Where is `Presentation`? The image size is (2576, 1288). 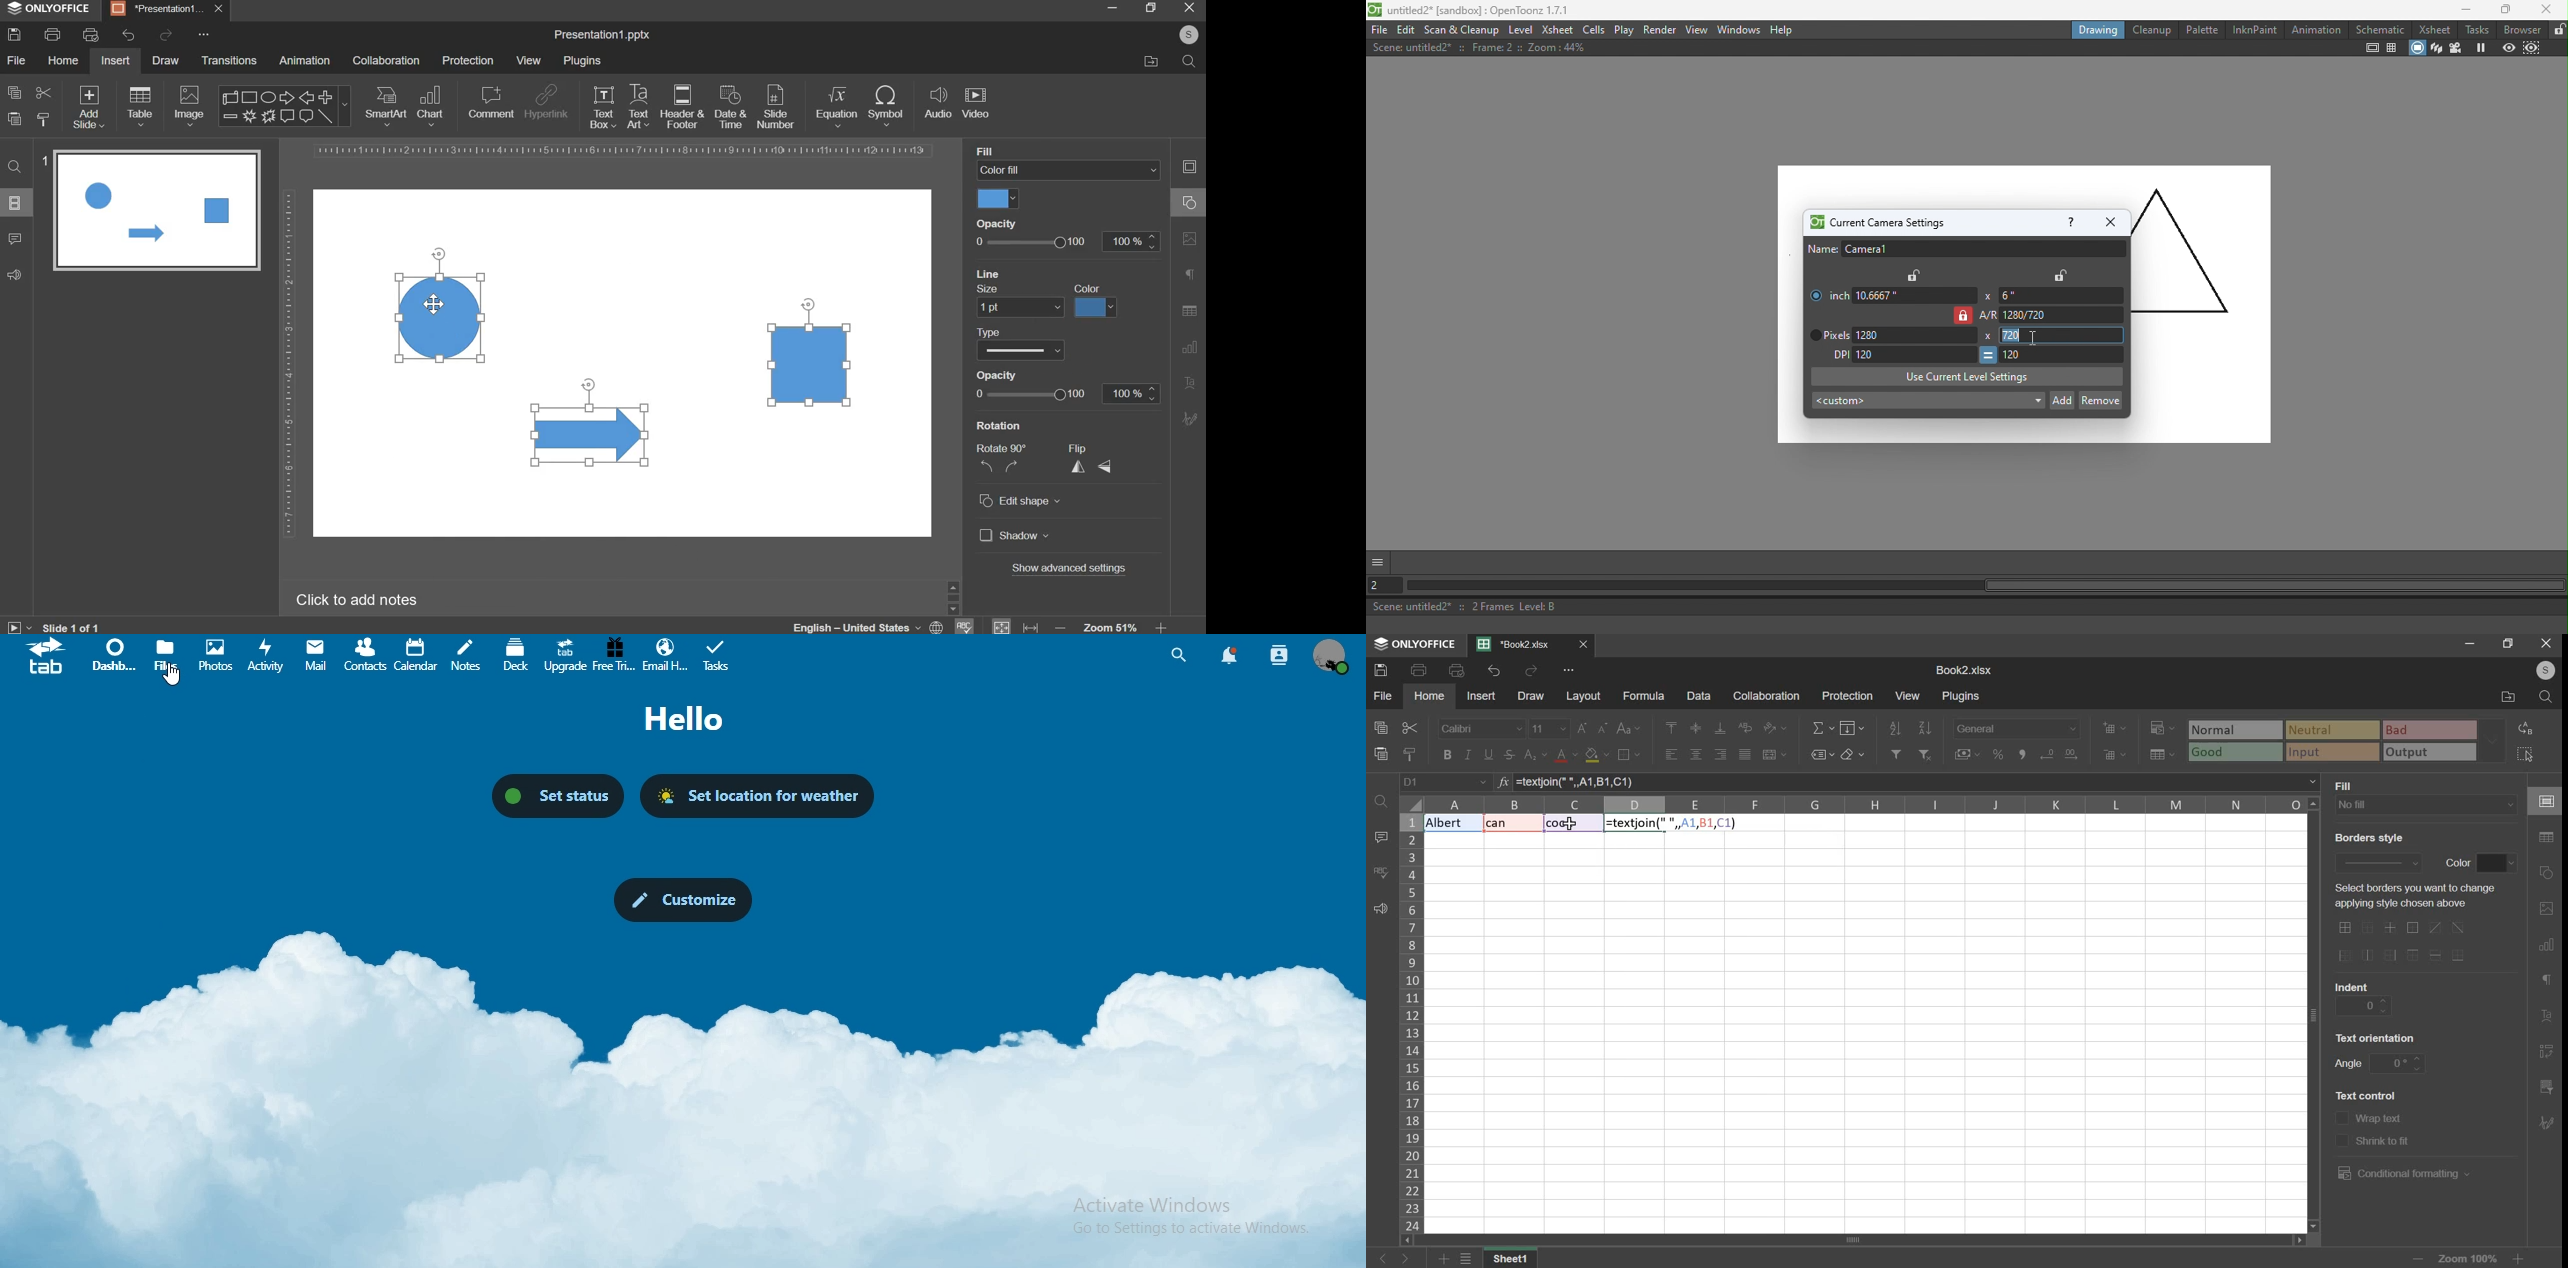
Presentation is located at coordinates (157, 9).